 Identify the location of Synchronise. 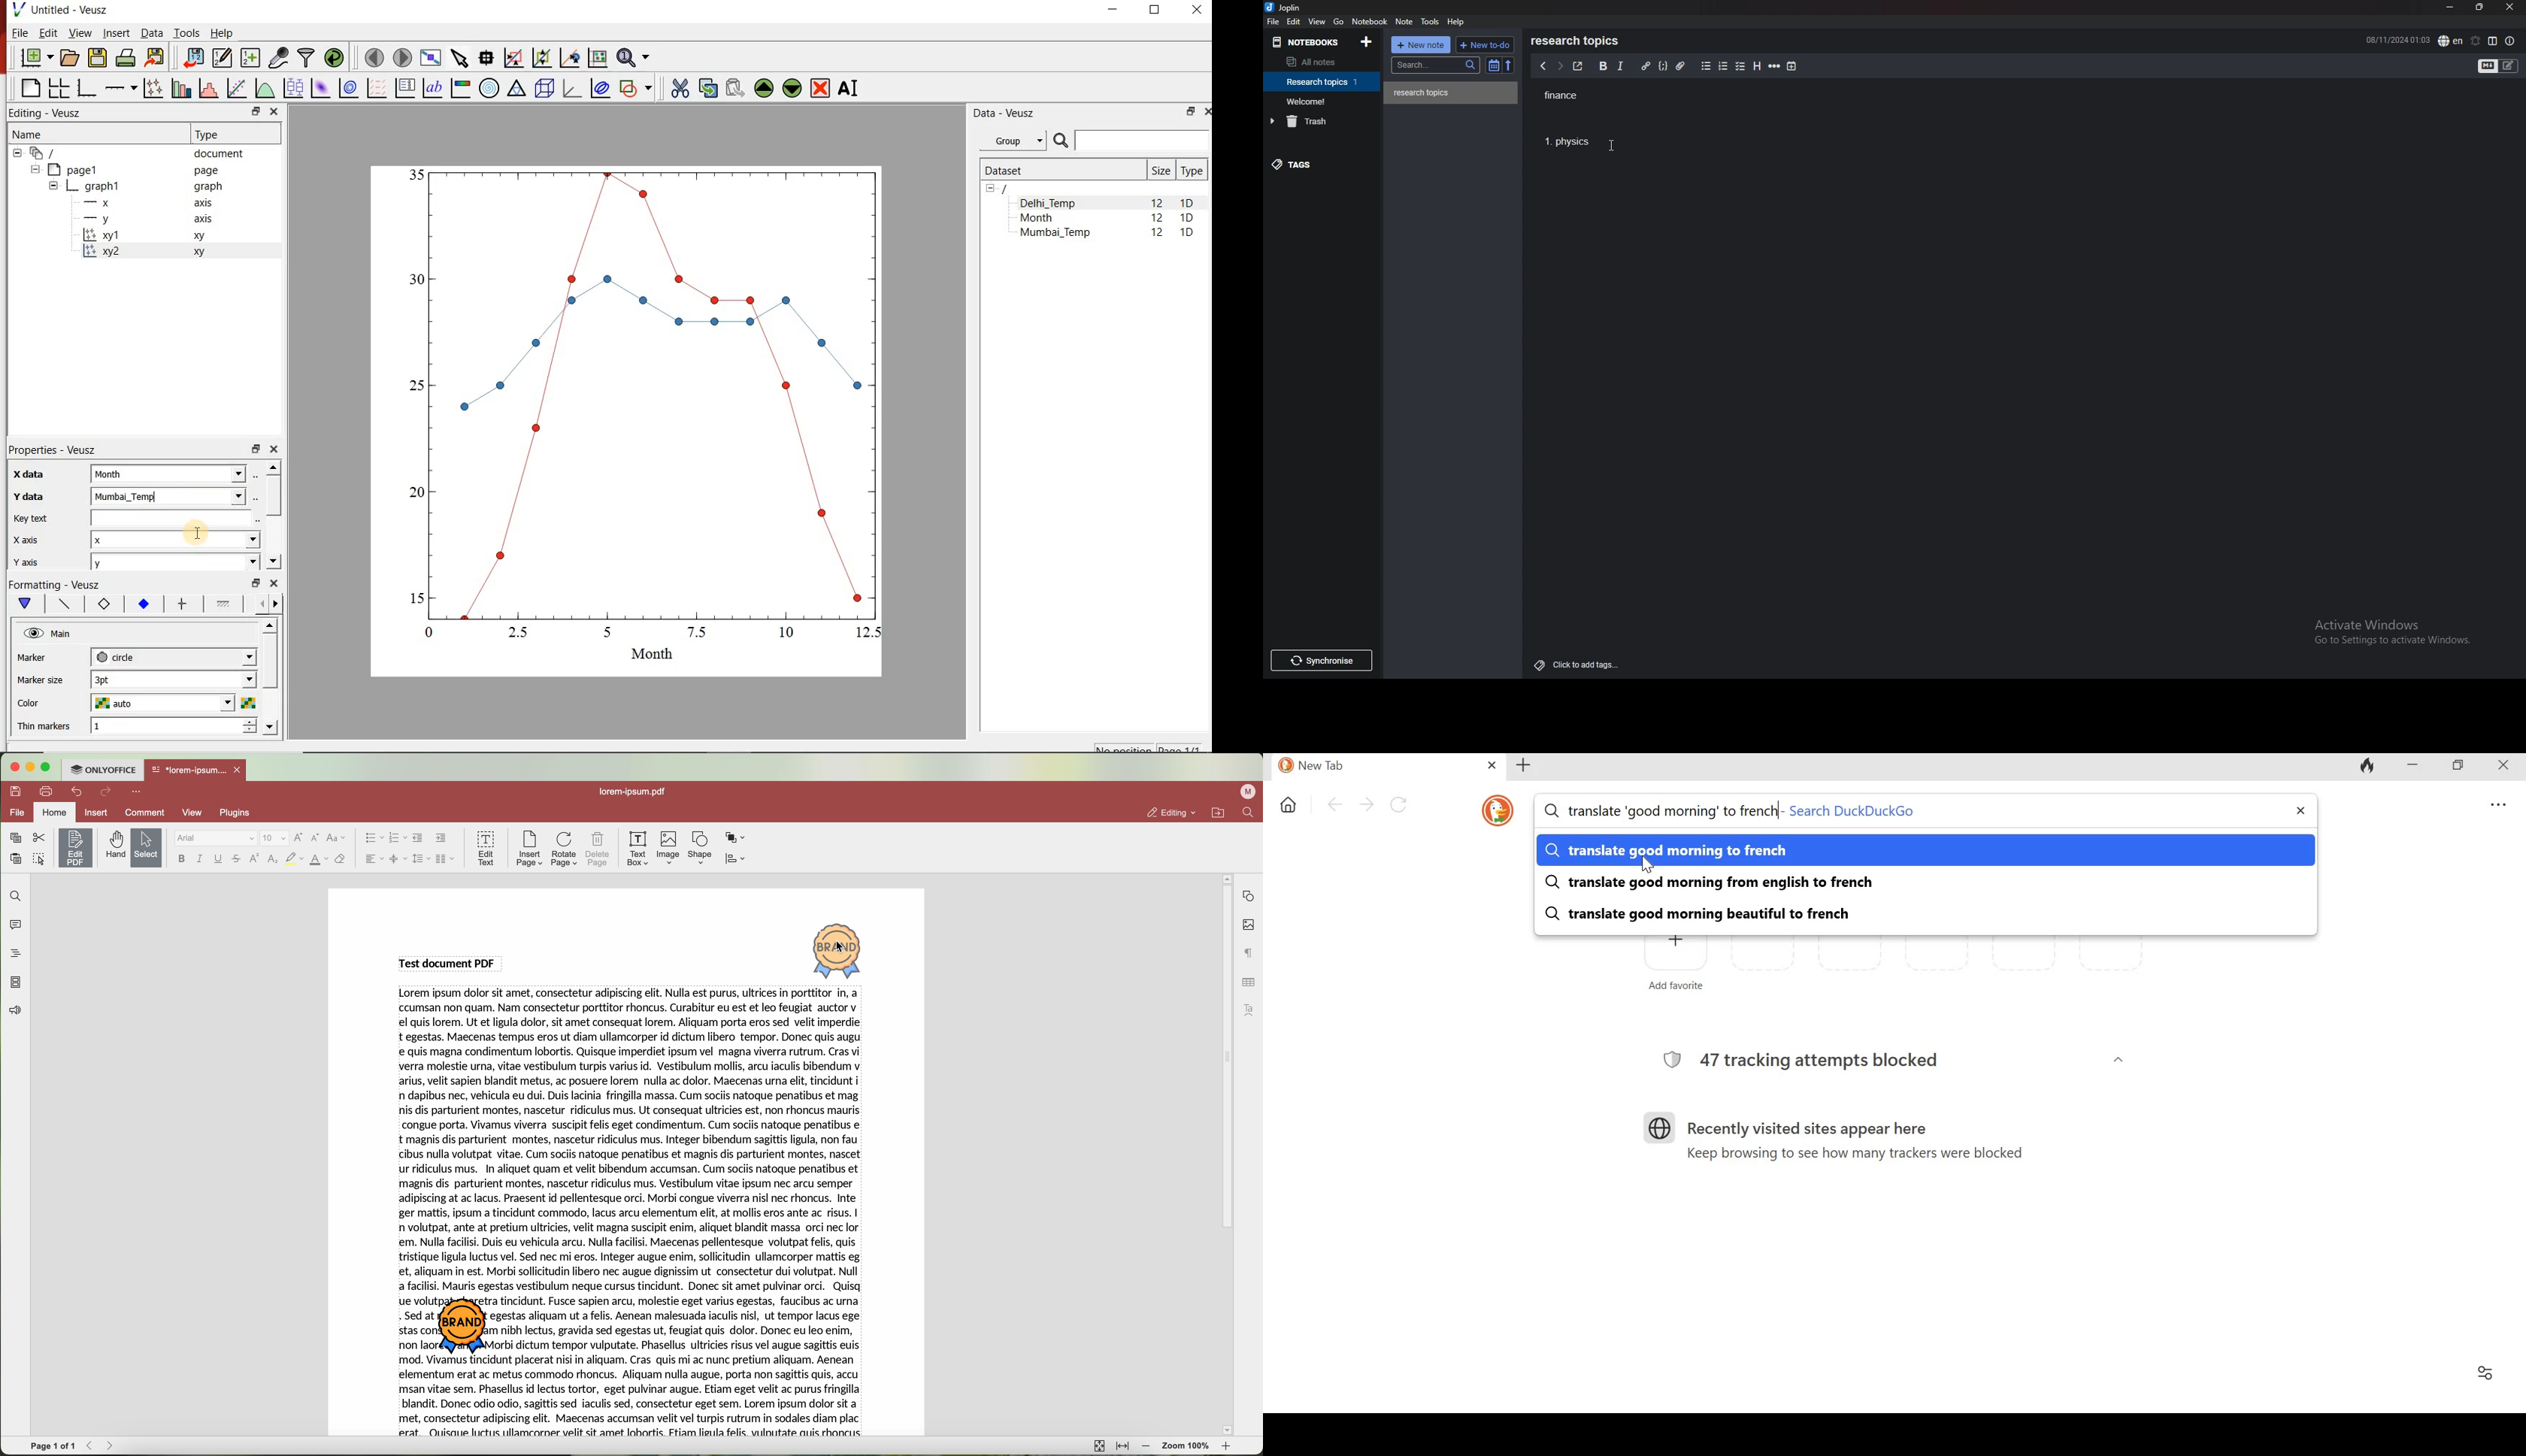
(1324, 660).